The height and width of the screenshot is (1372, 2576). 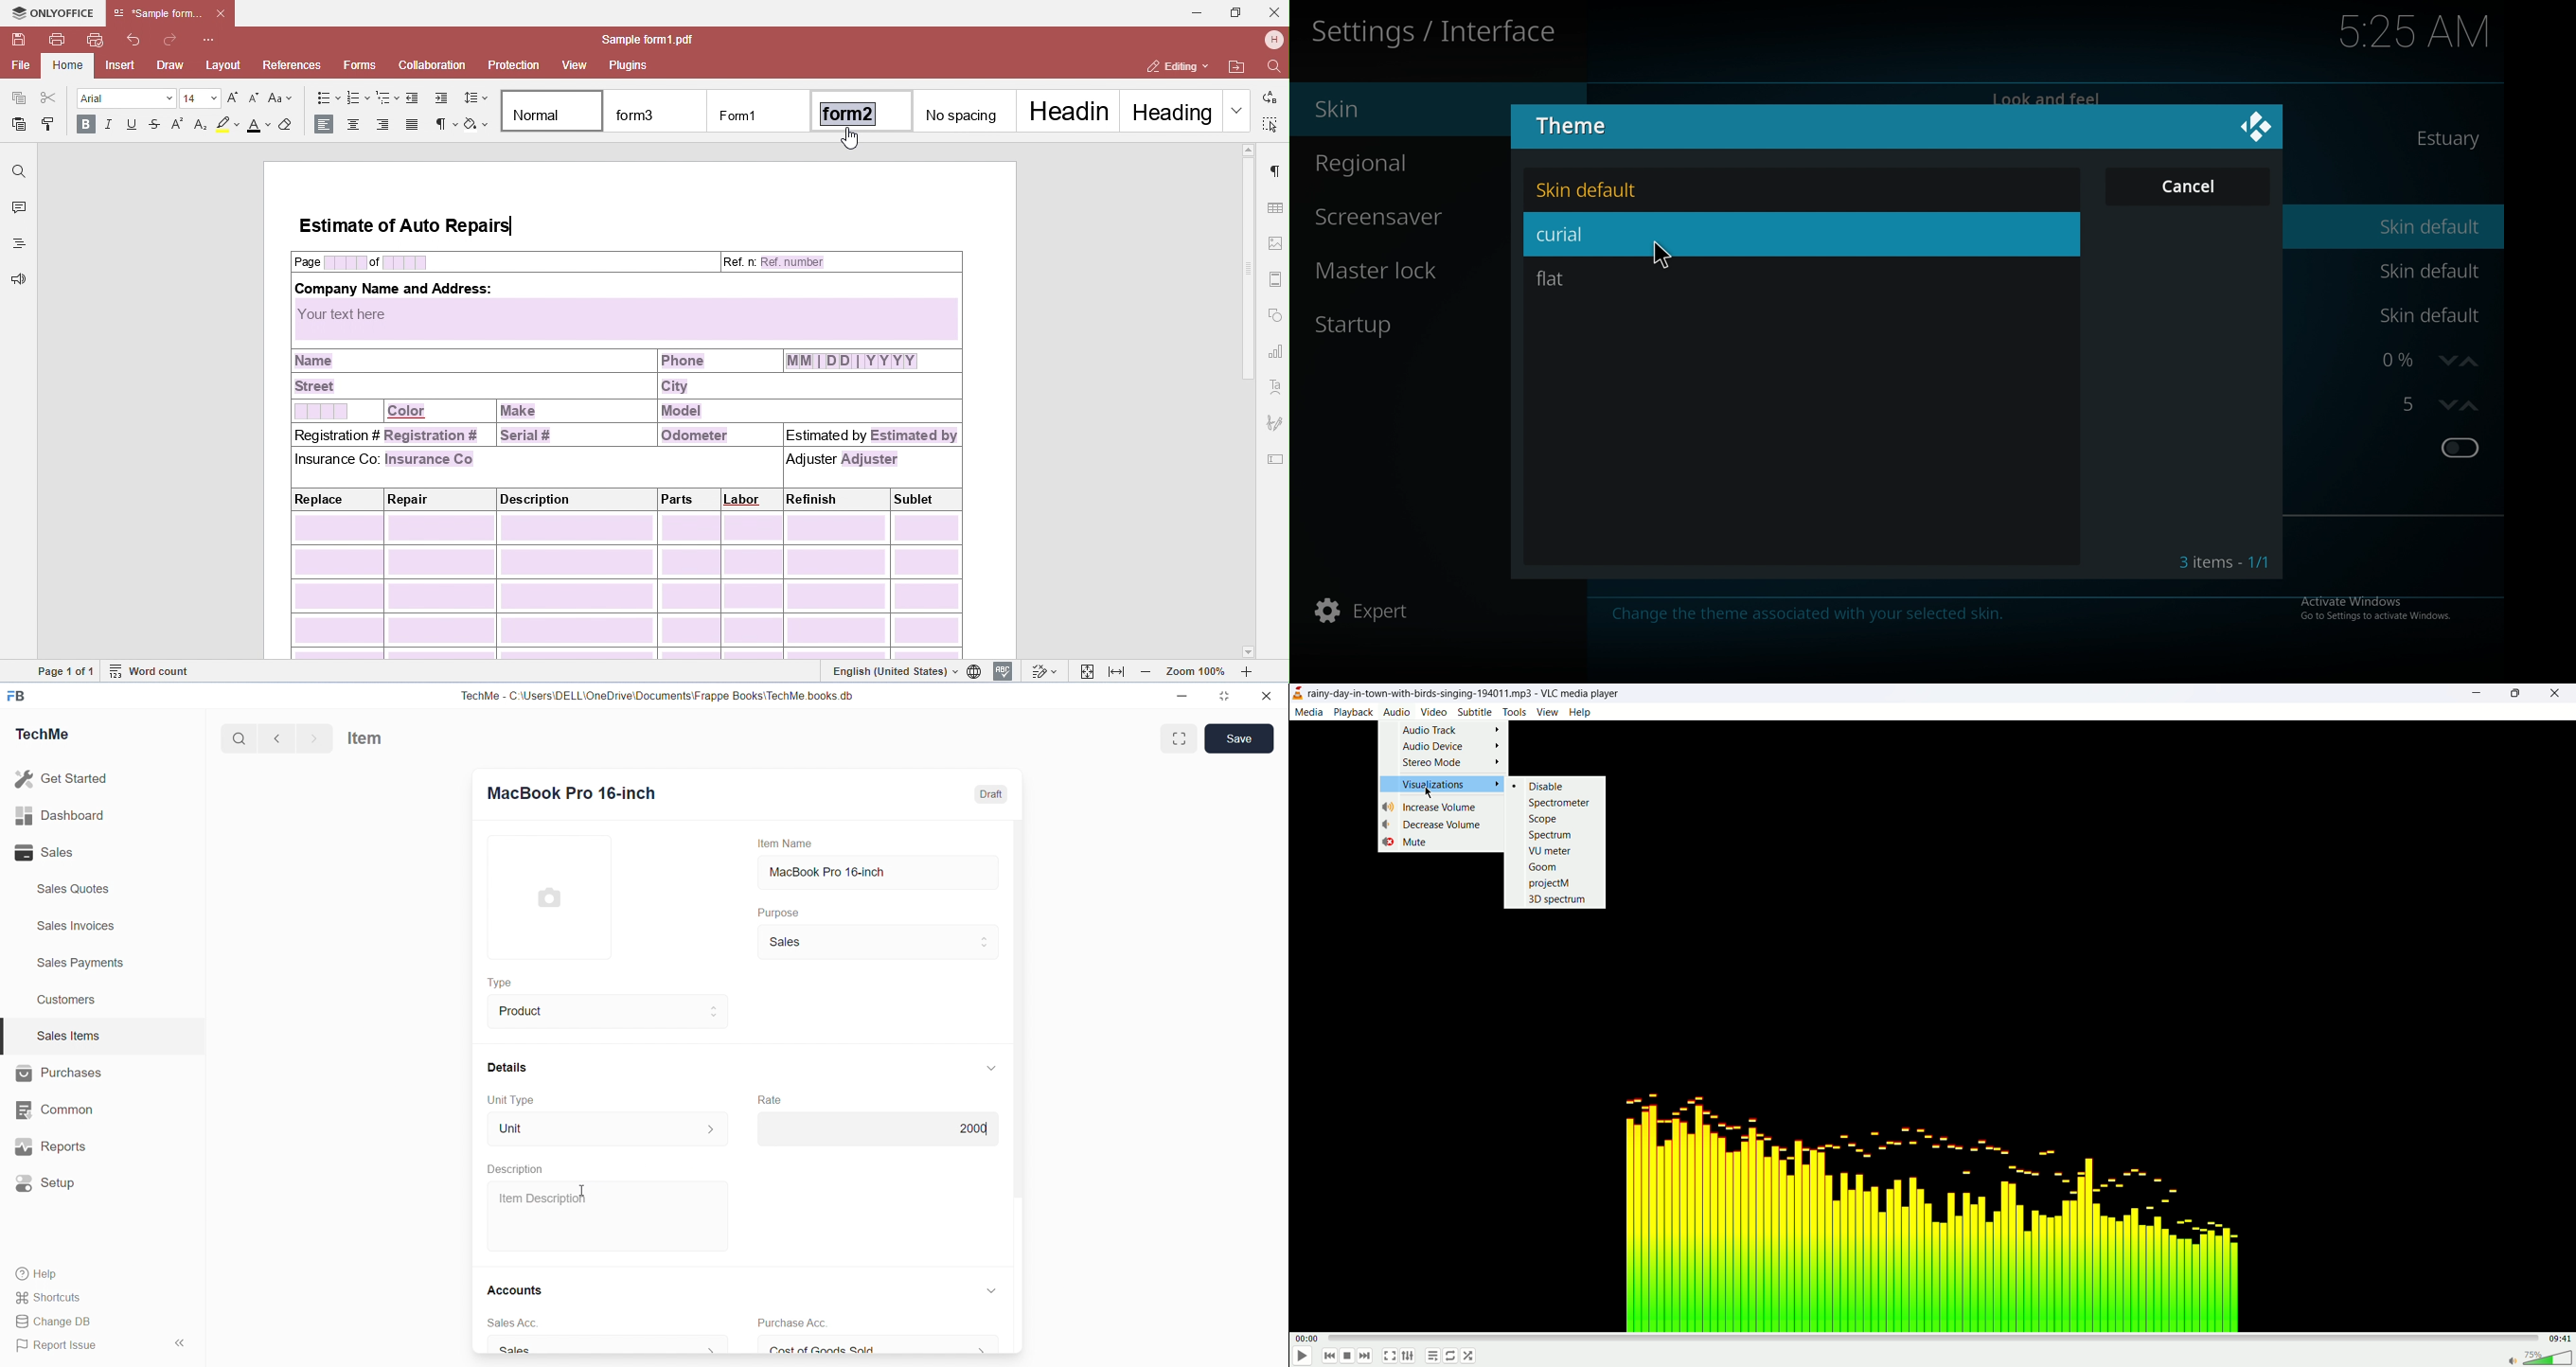 What do you see at coordinates (579, 1190) in the screenshot?
I see `cursor` at bounding box center [579, 1190].